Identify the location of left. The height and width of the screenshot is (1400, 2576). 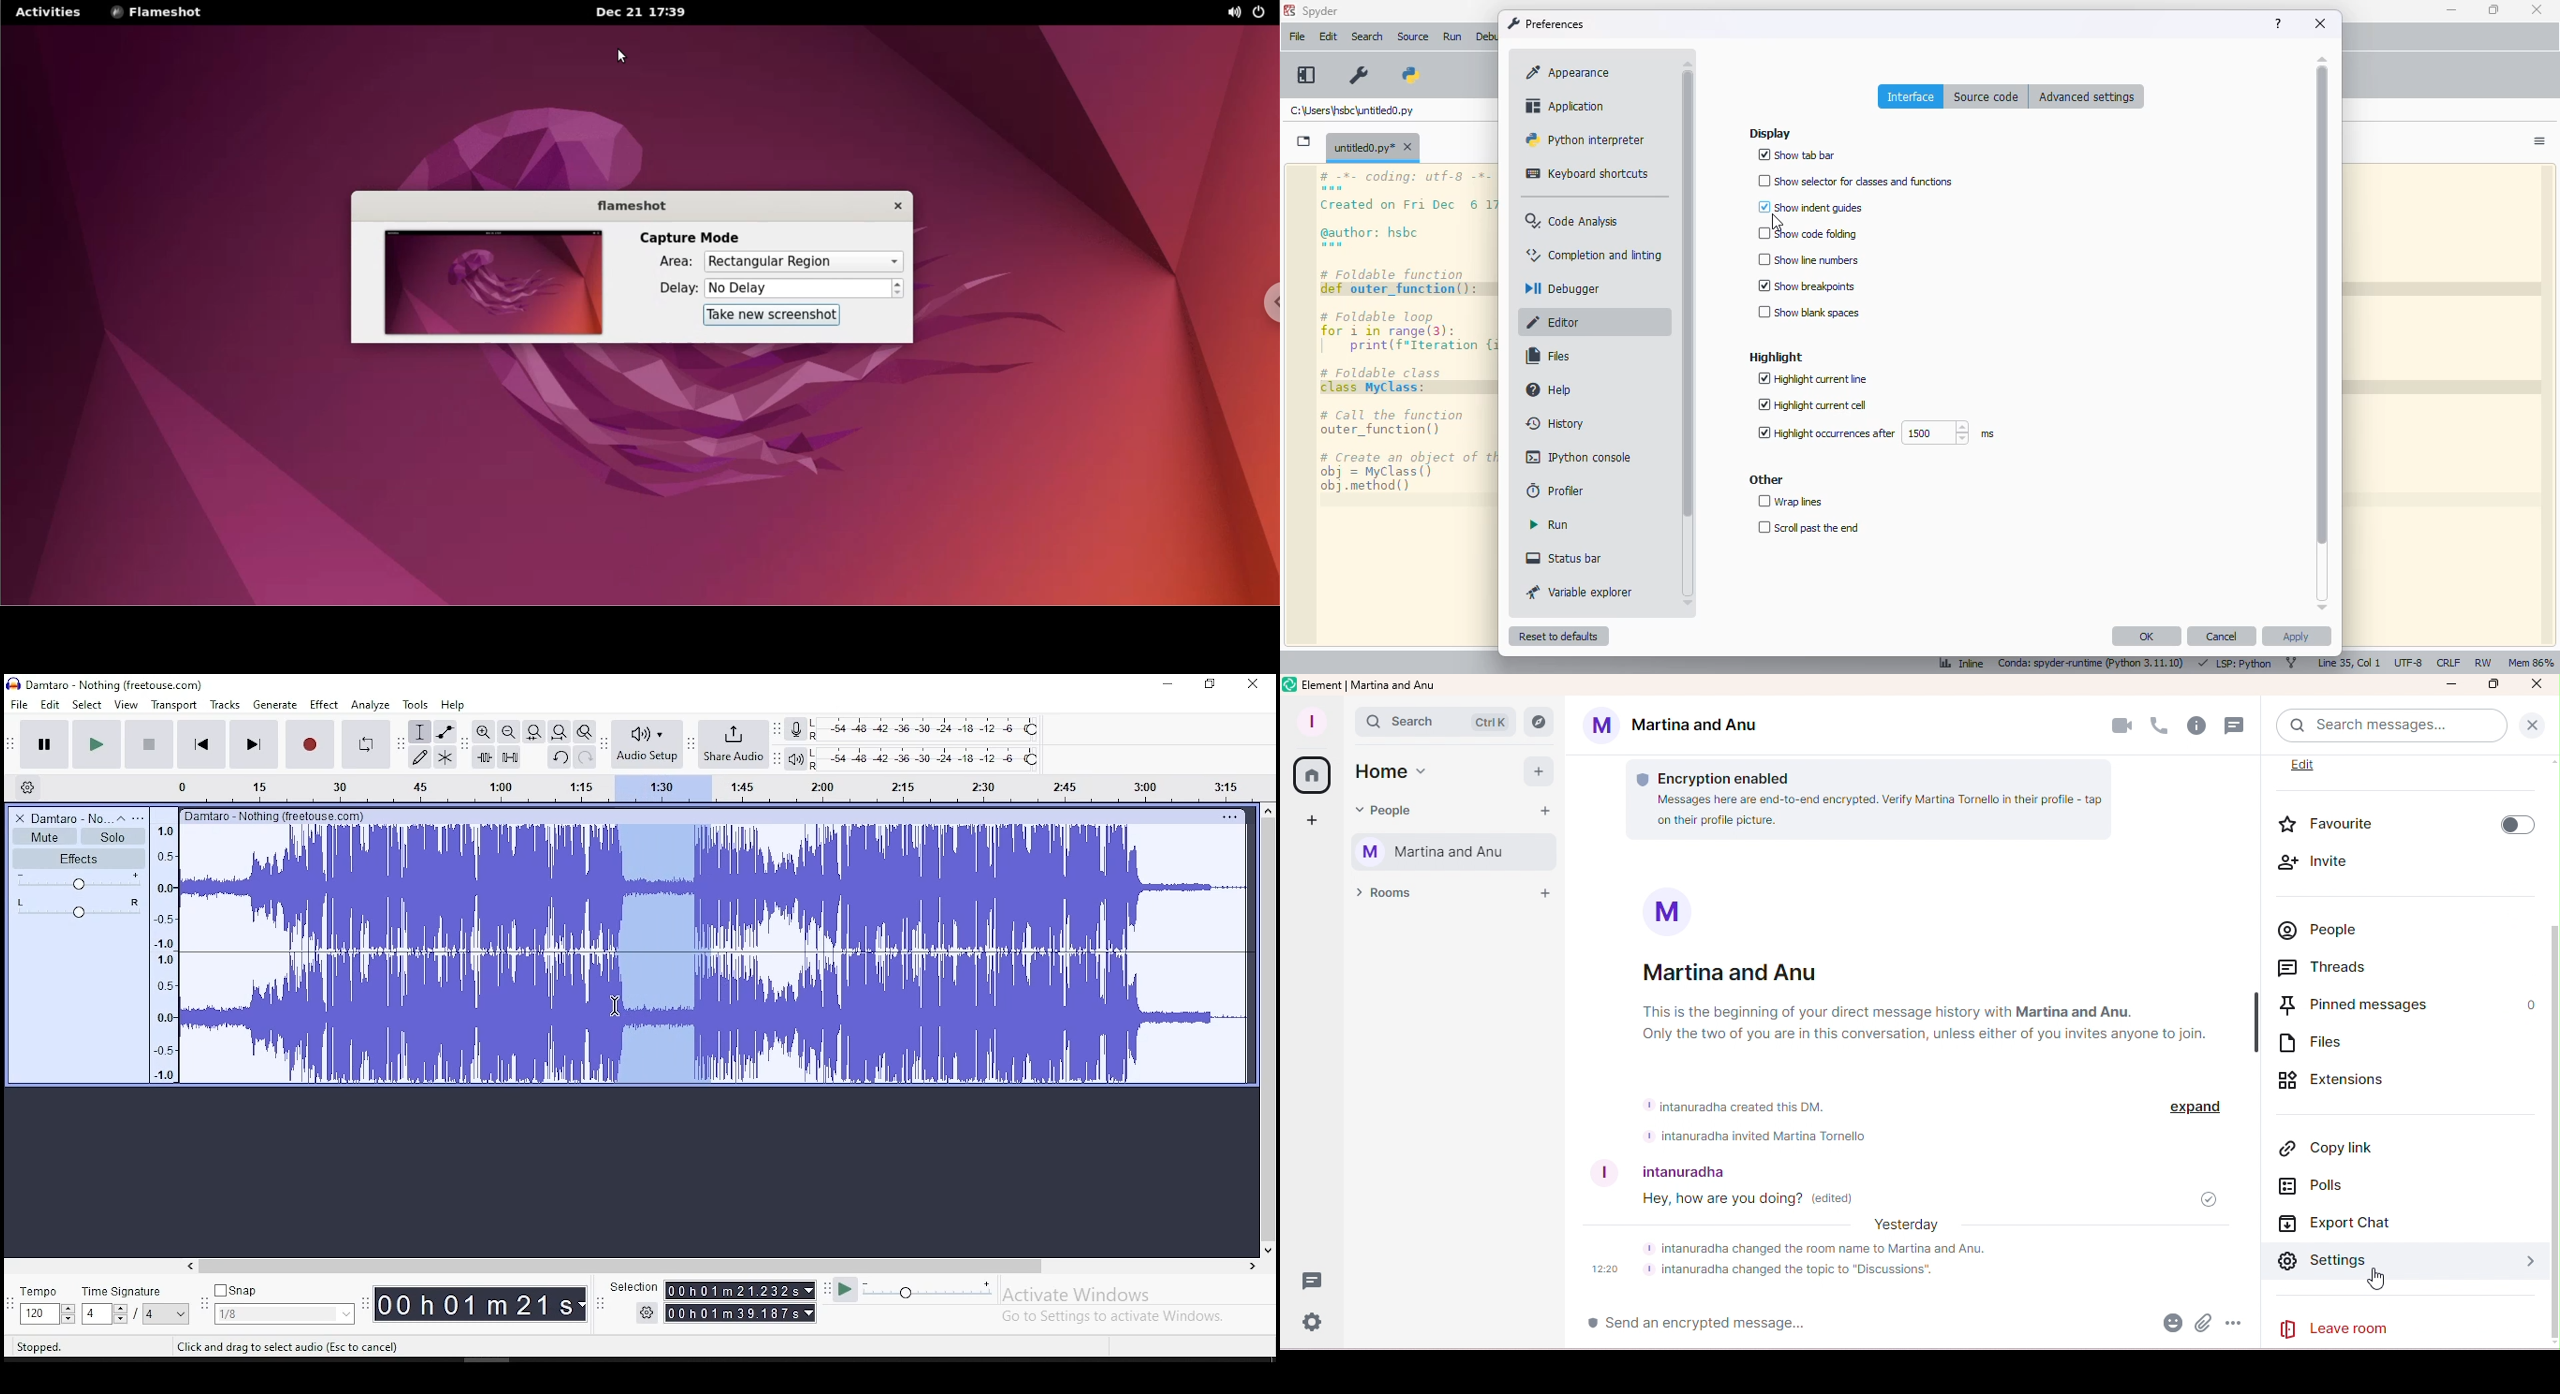
(189, 1266).